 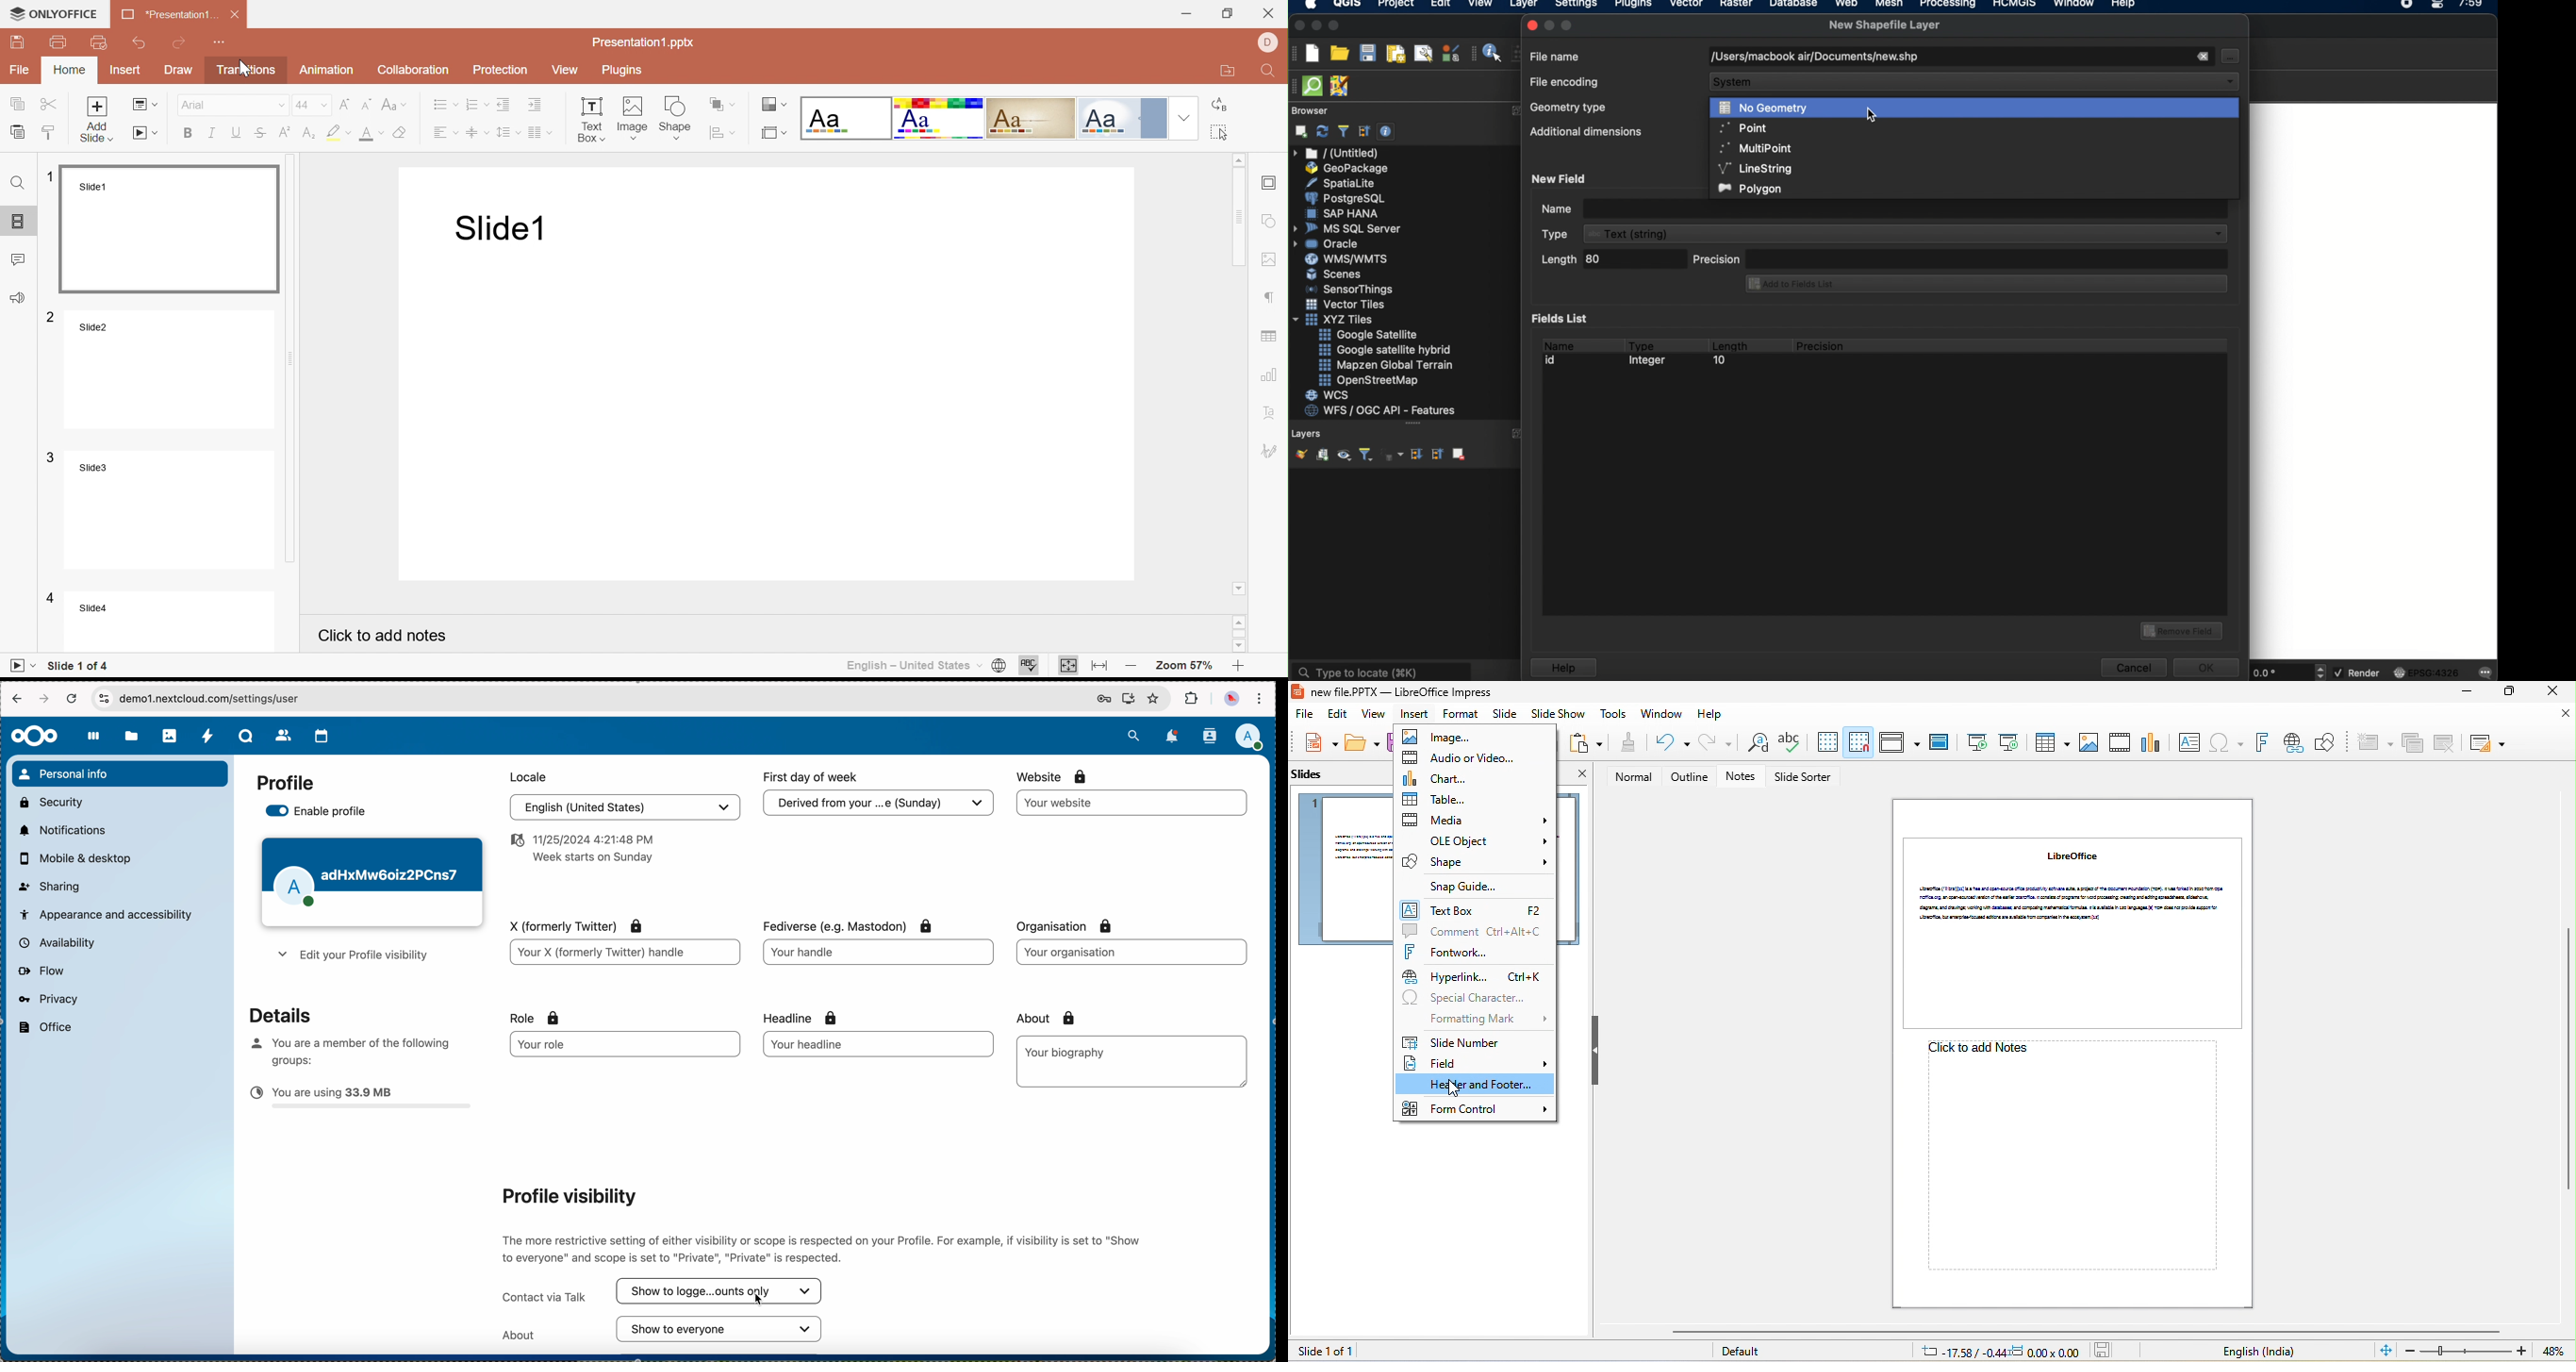 I want to click on click on contact via Talk options, so click(x=720, y=1291).